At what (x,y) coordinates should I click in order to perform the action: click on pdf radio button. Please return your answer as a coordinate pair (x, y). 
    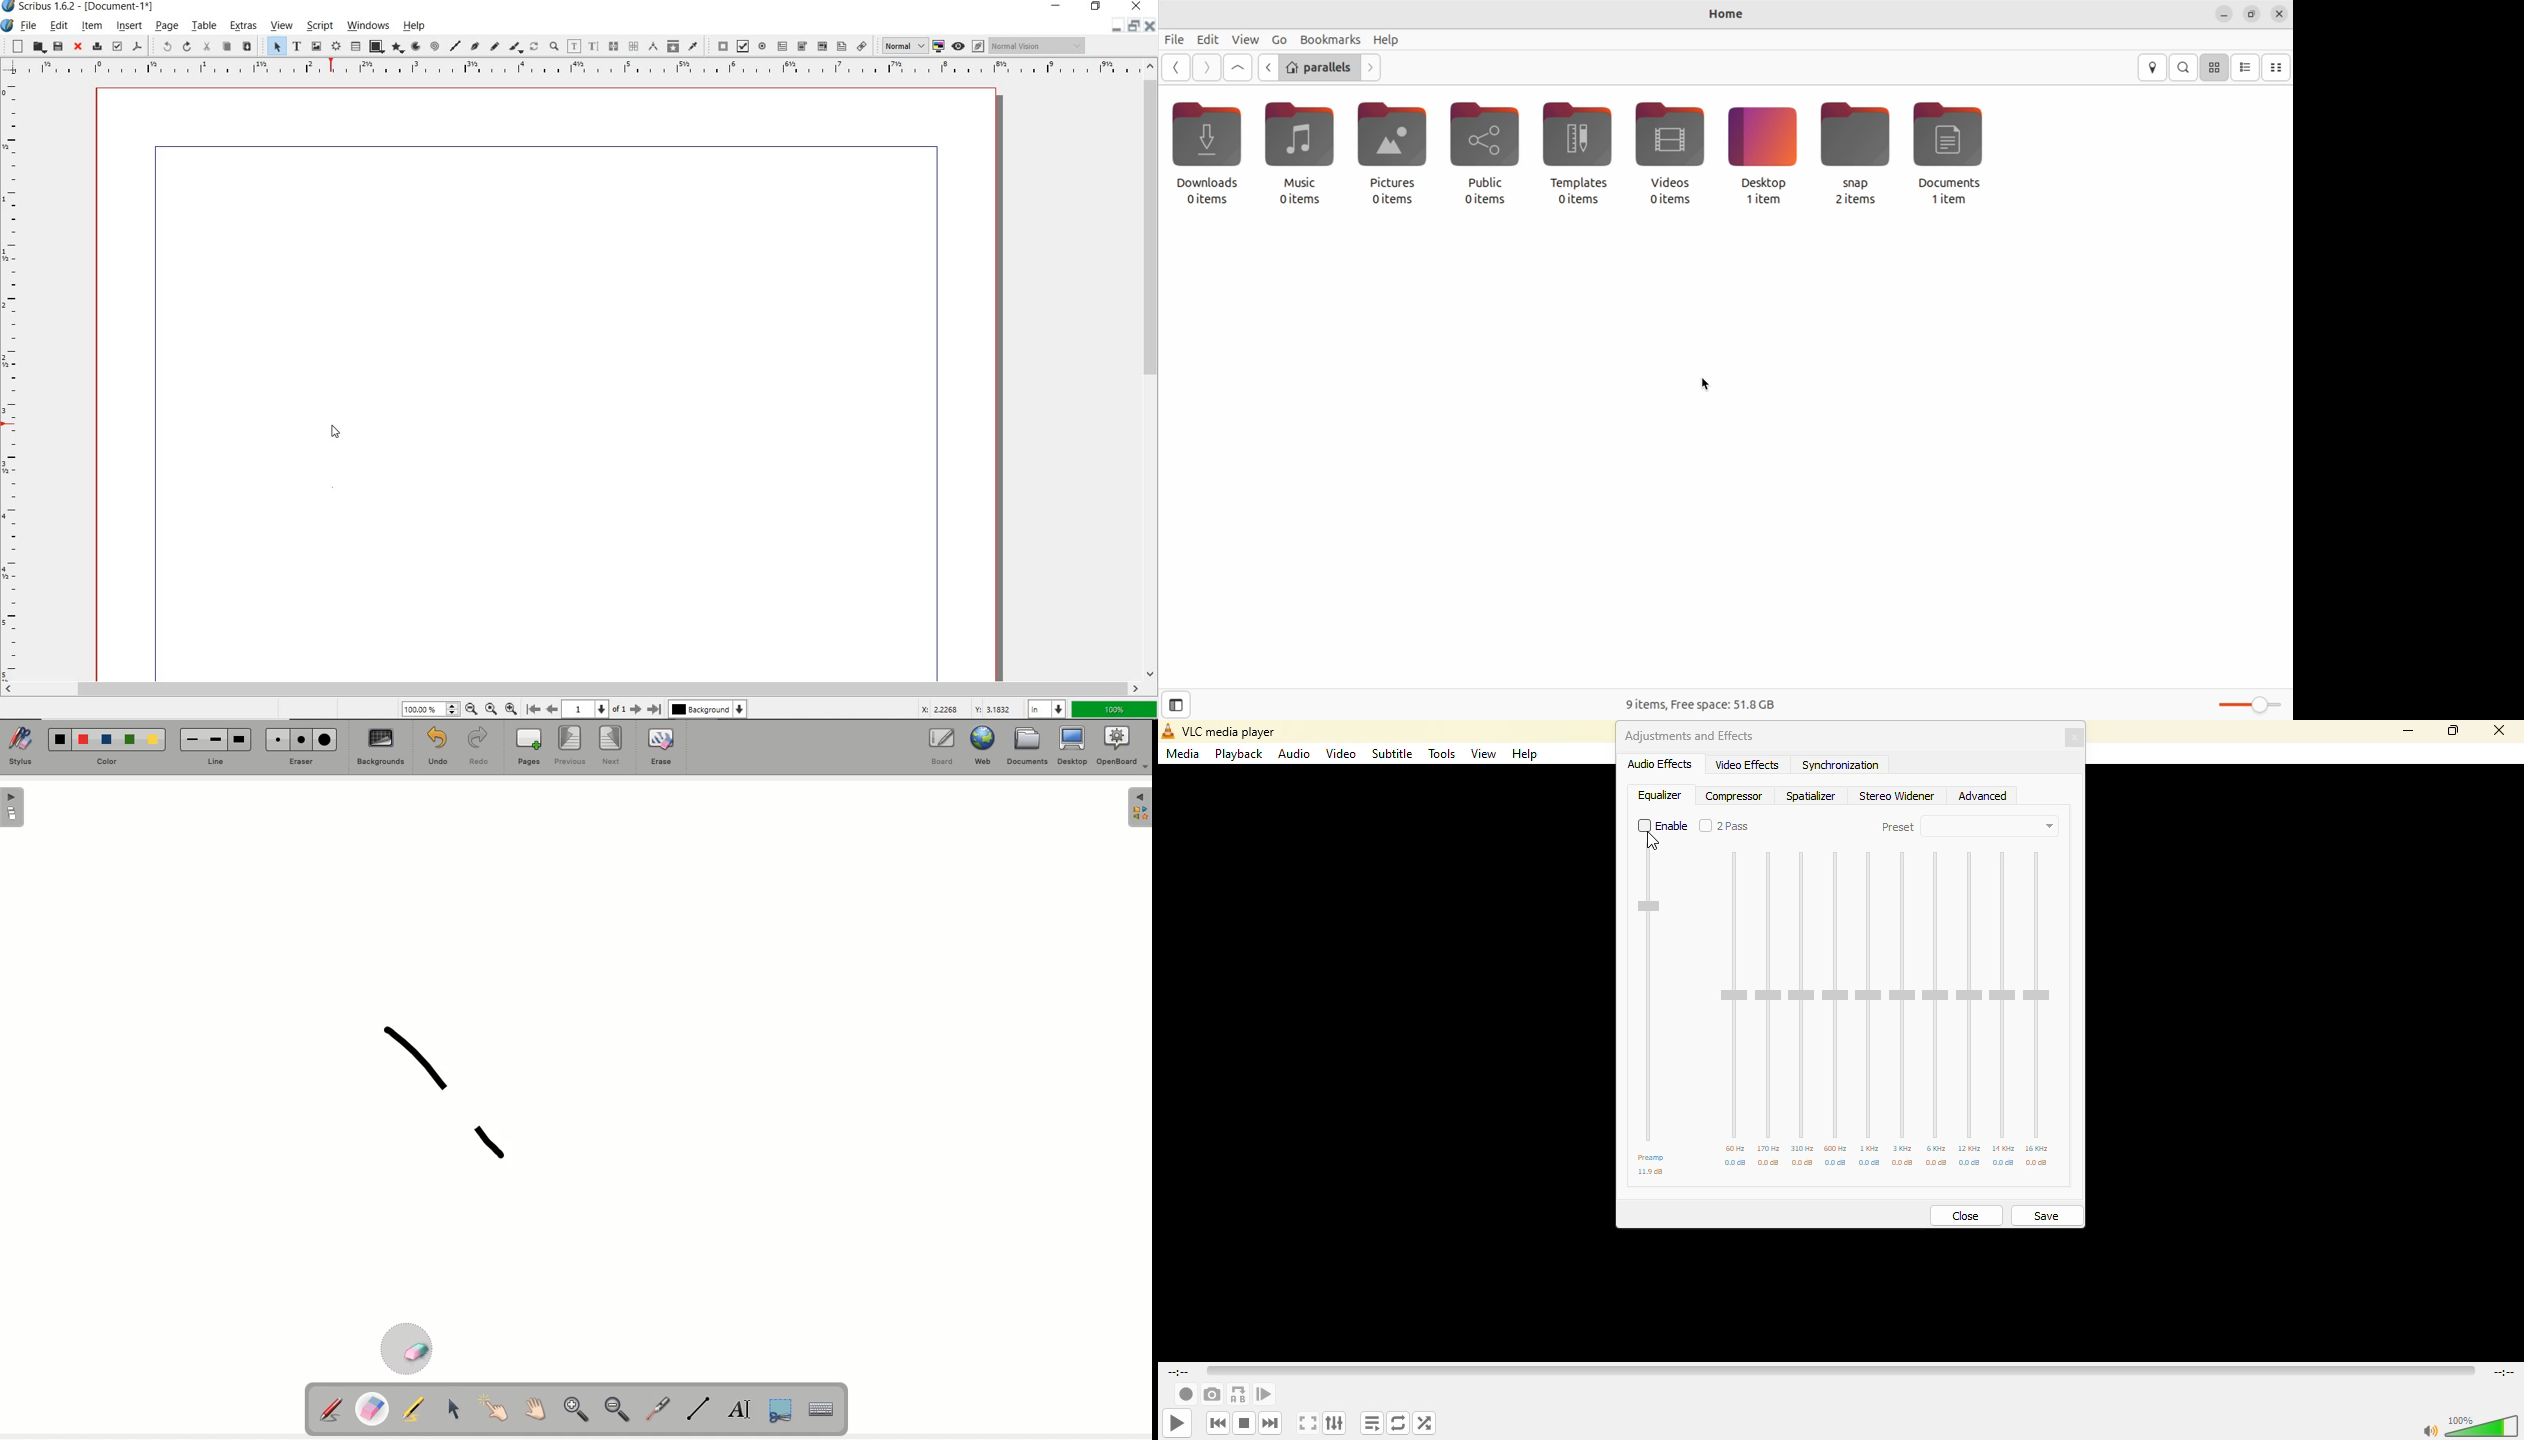
    Looking at the image, I should click on (763, 48).